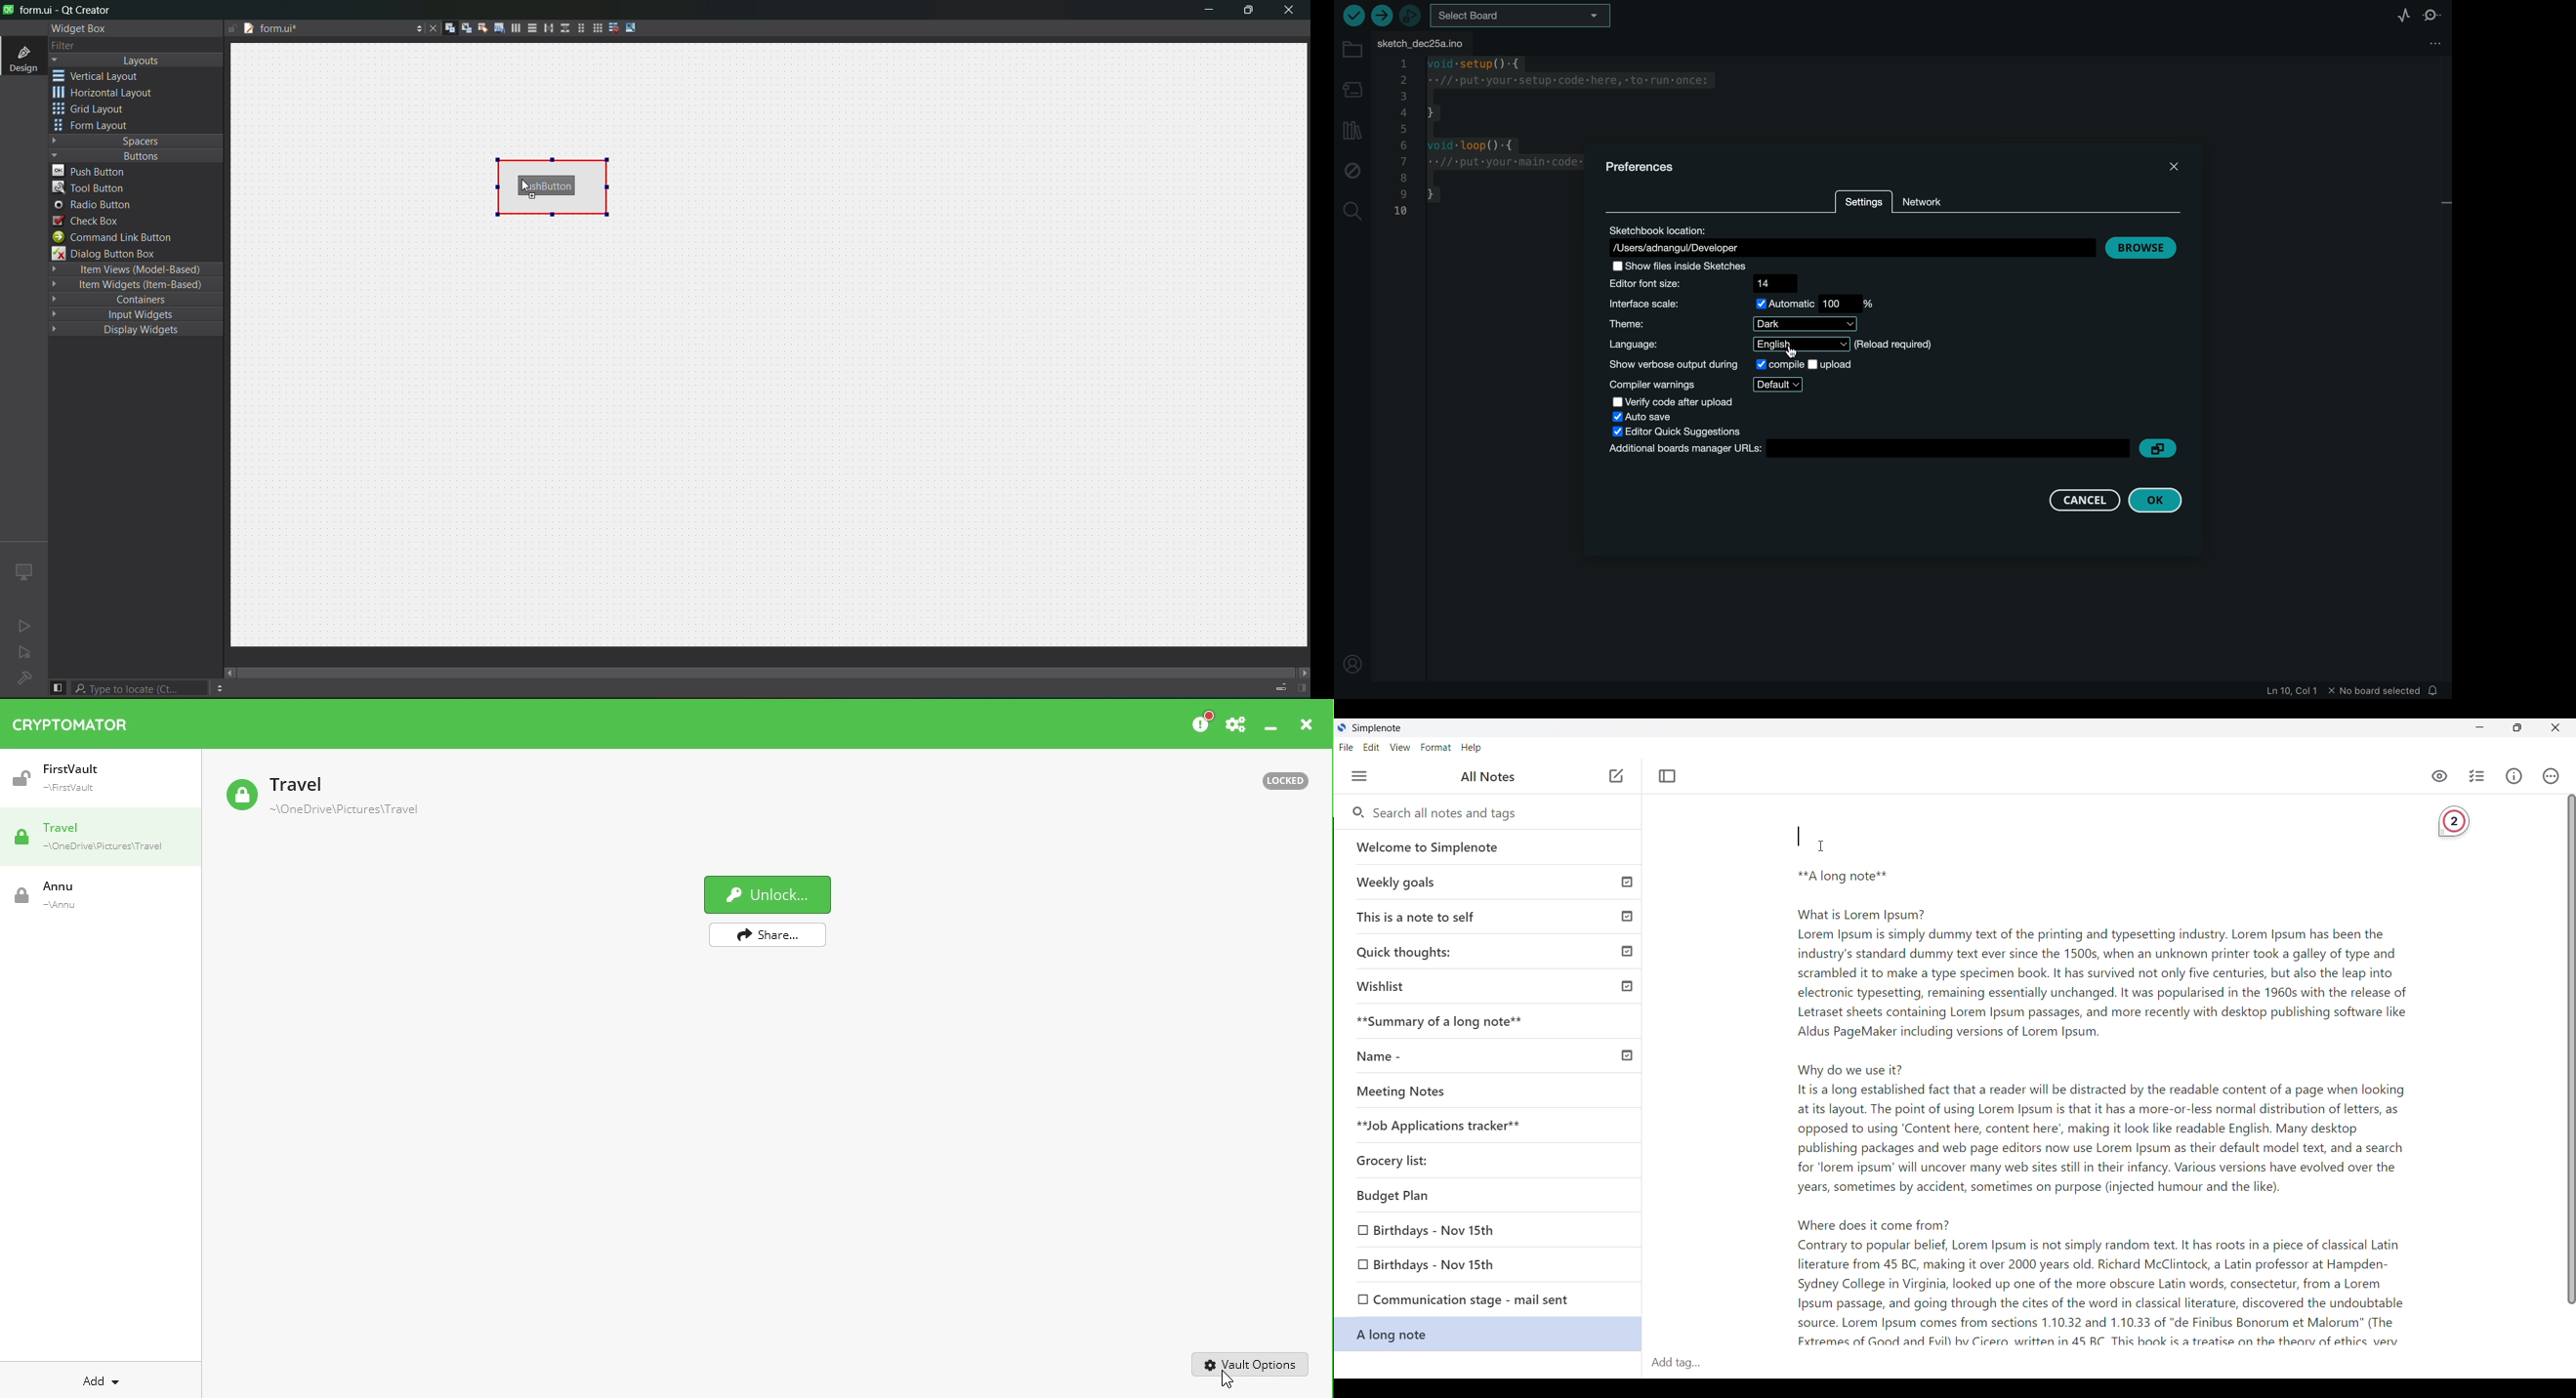  I want to click on grid layout, so click(94, 111).